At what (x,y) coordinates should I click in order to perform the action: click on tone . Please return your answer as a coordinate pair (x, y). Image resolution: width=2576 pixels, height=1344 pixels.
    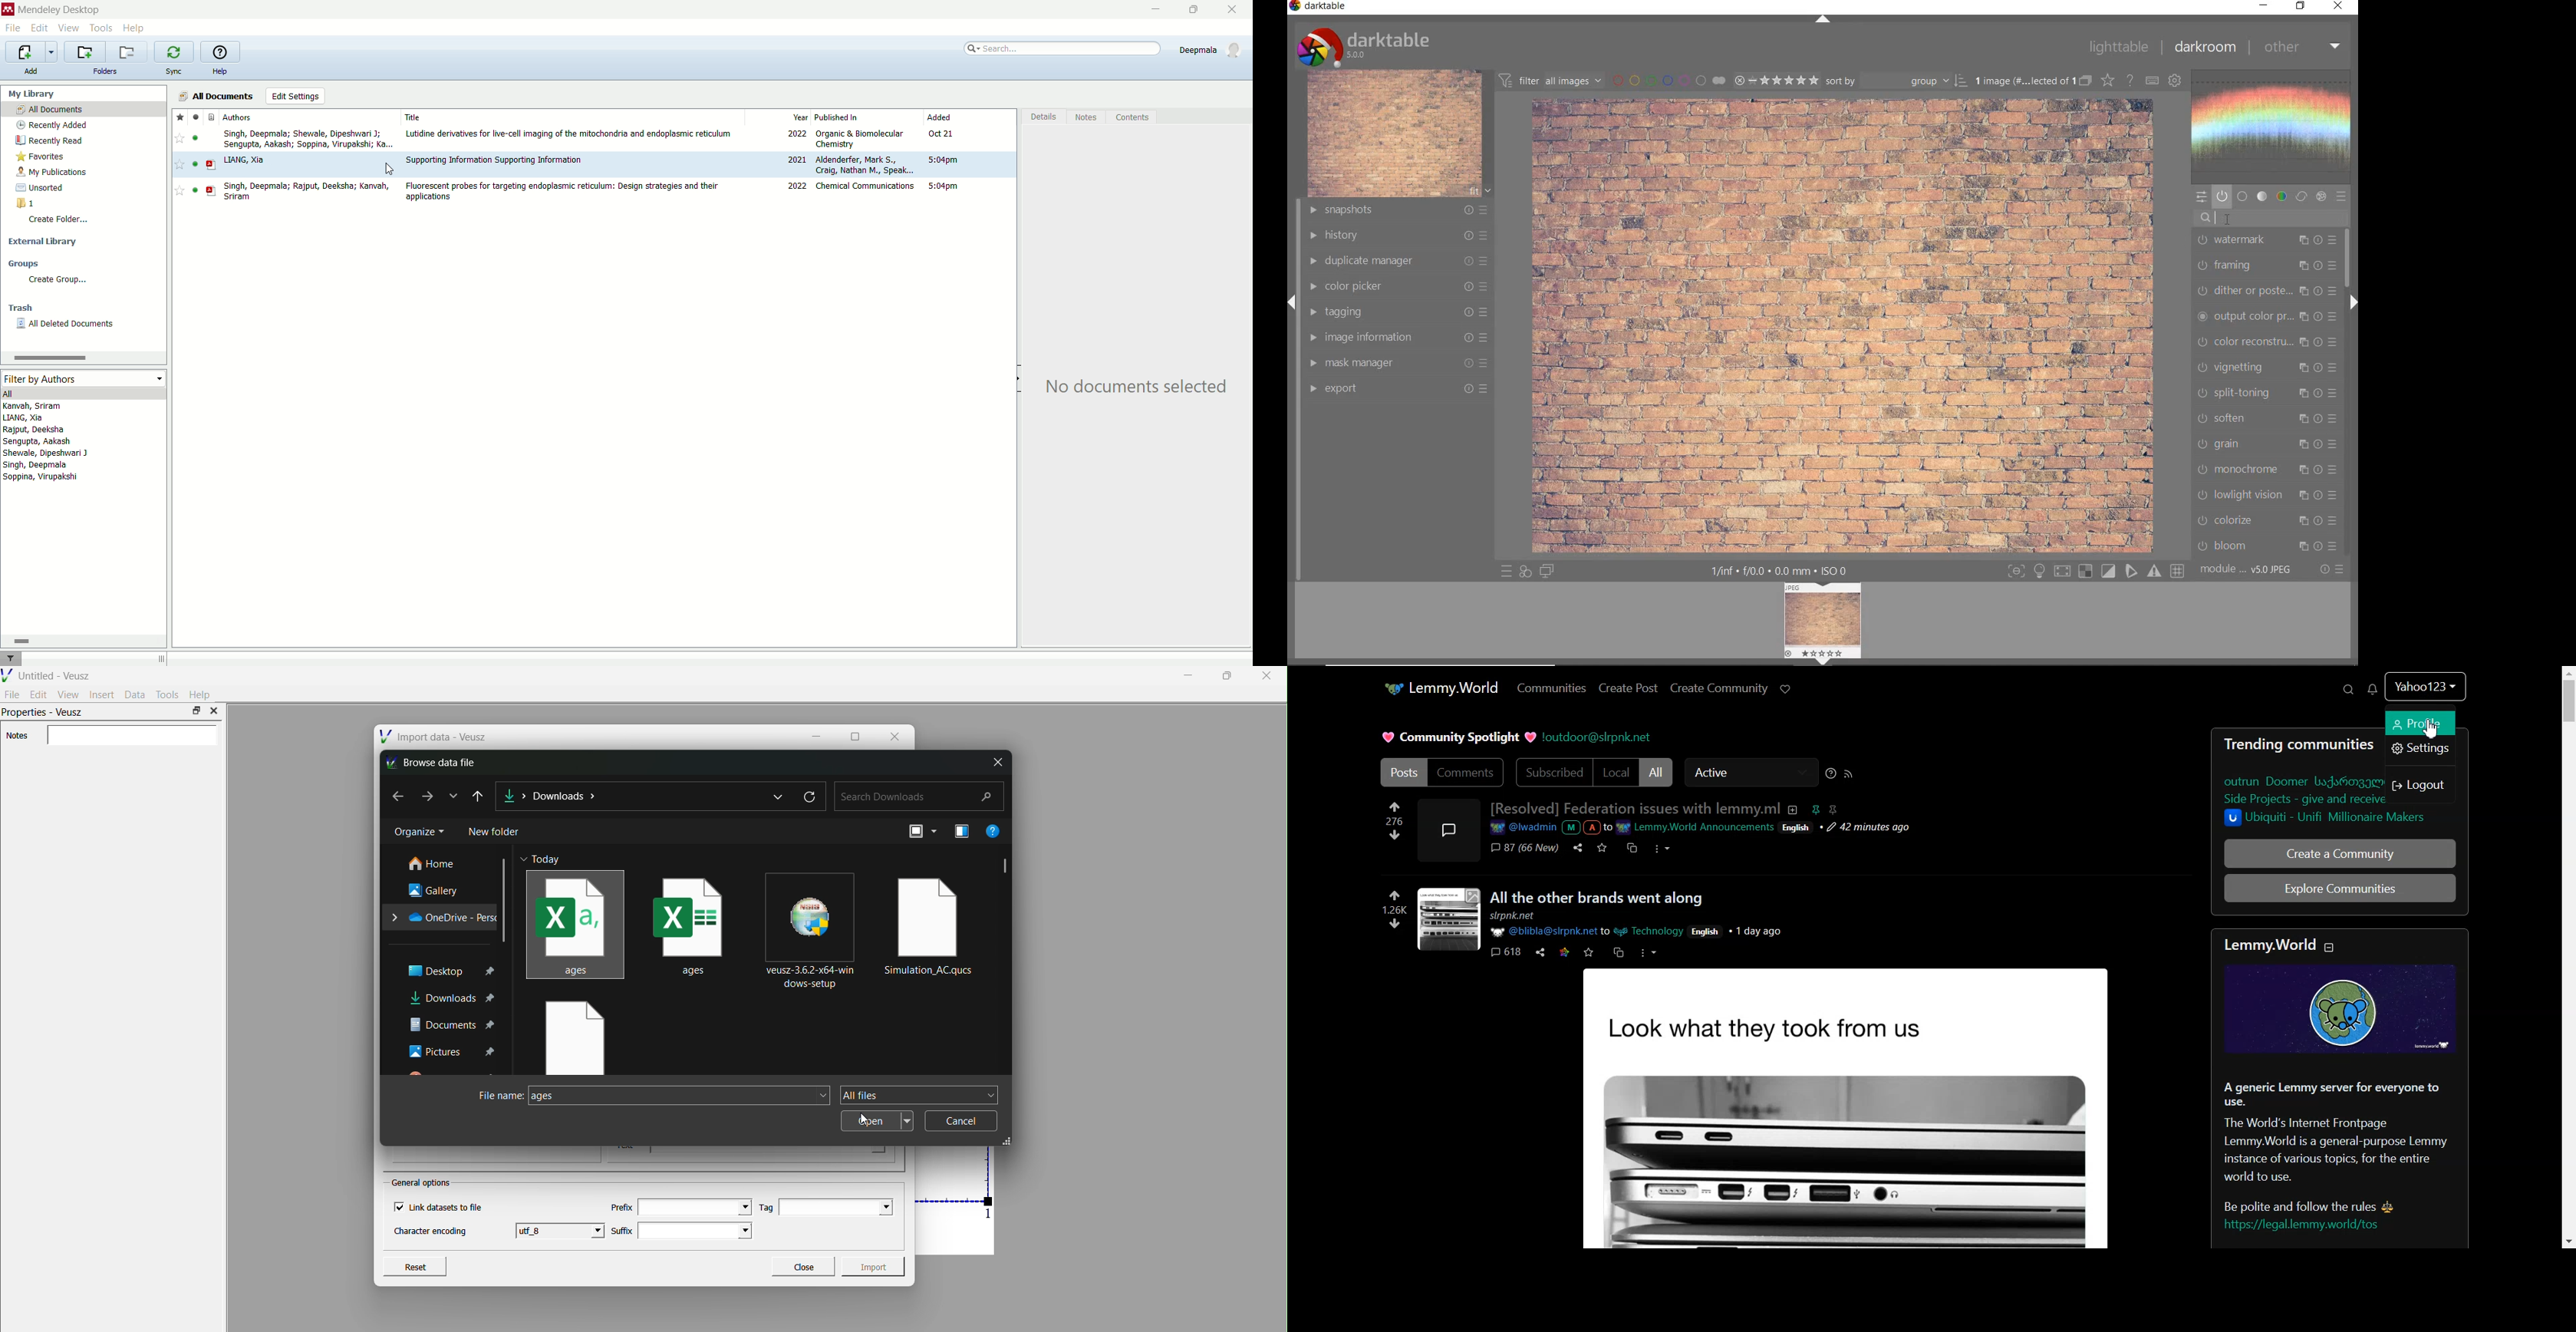
    Looking at the image, I should click on (2263, 196).